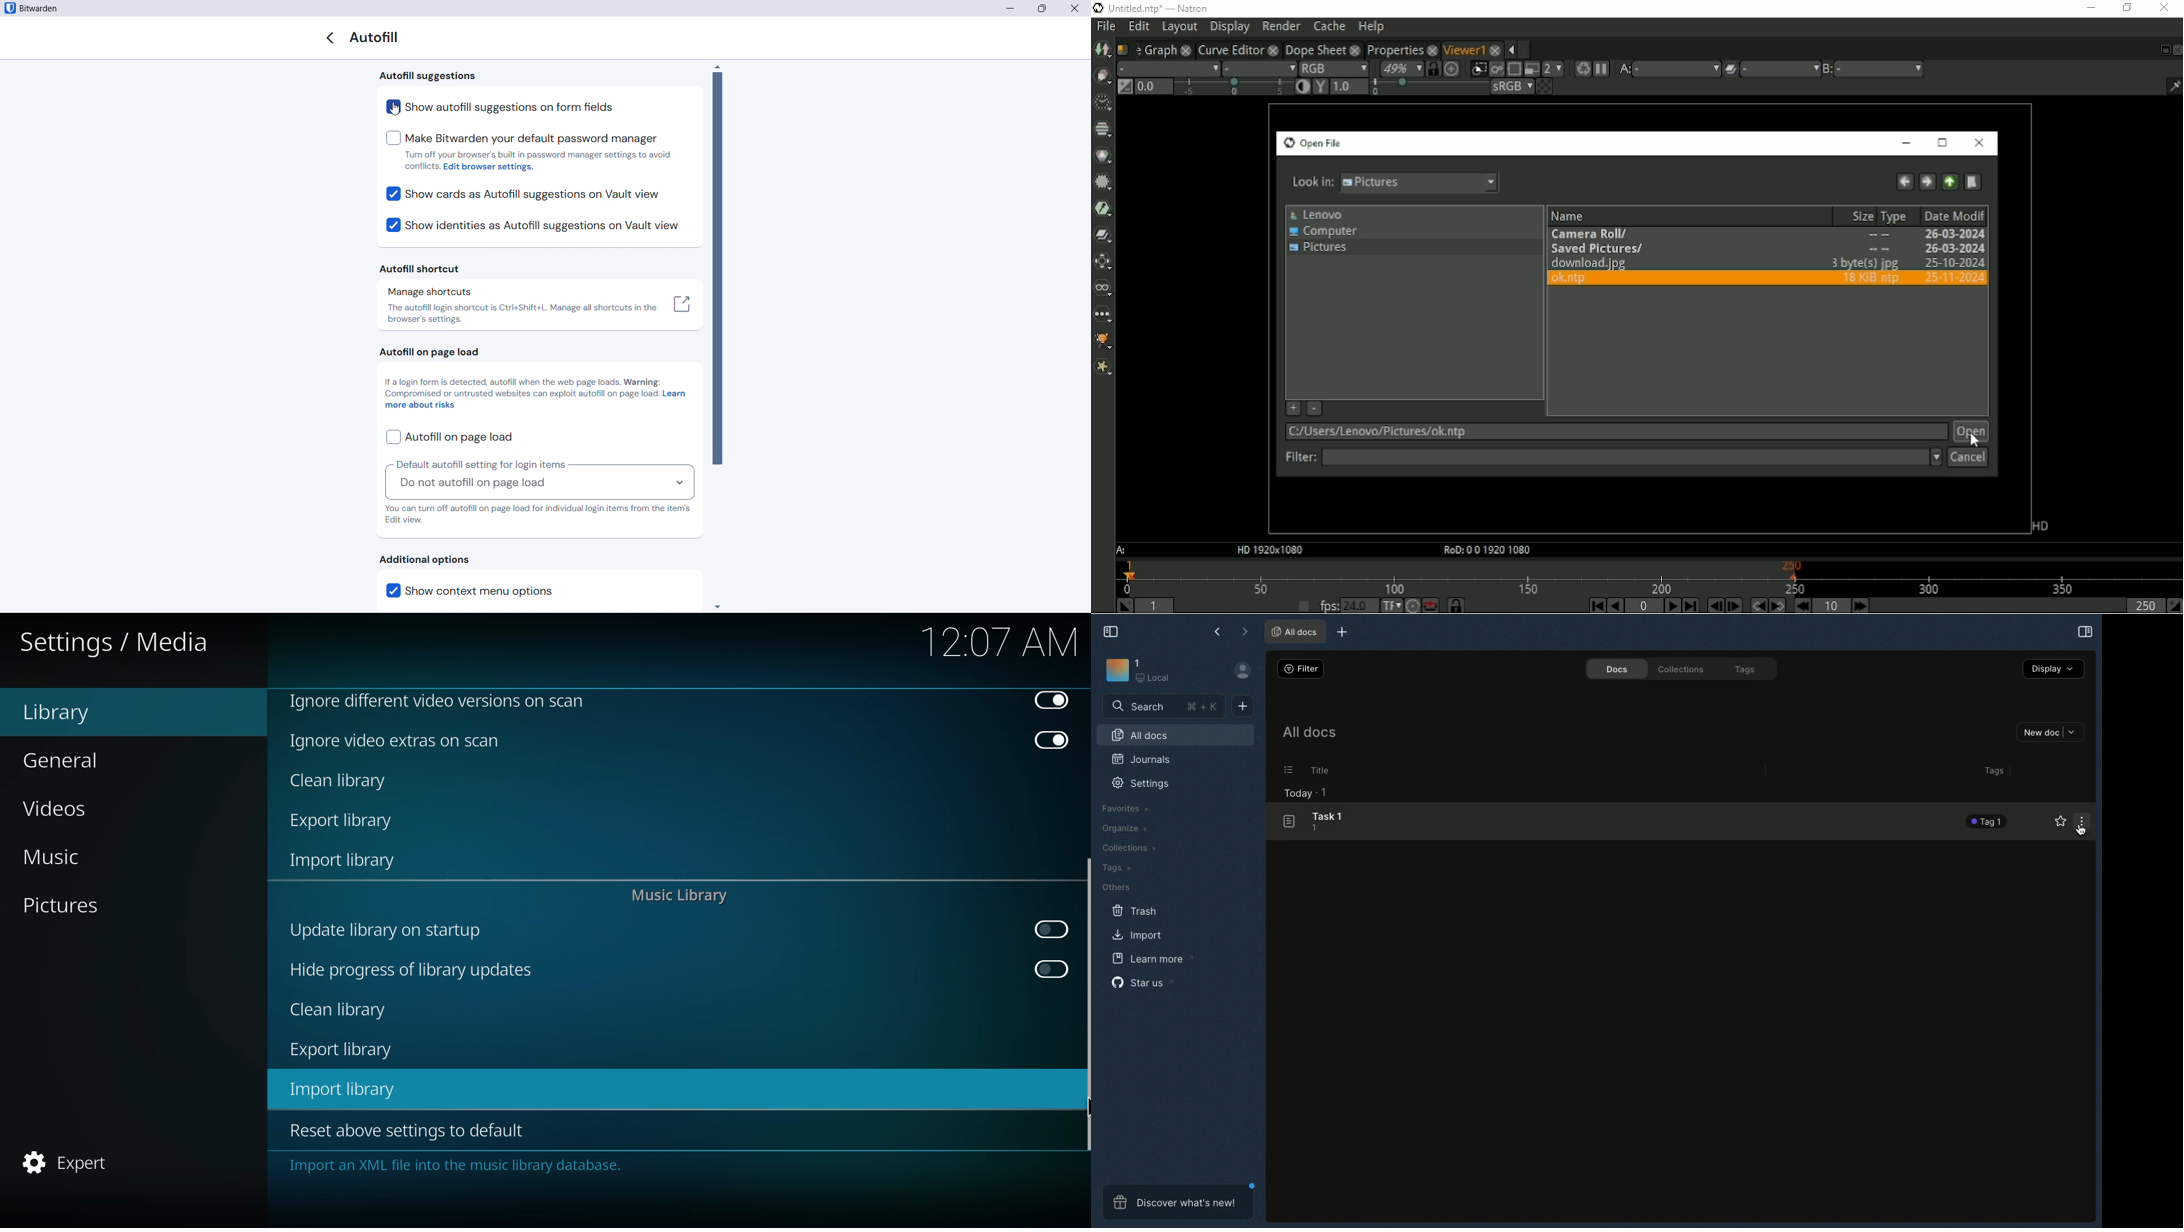 The height and width of the screenshot is (1232, 2184). What do you see at coordinates (1052, 741) in the screenshot?
I see `disabled` at bounding box center [1052, 741].